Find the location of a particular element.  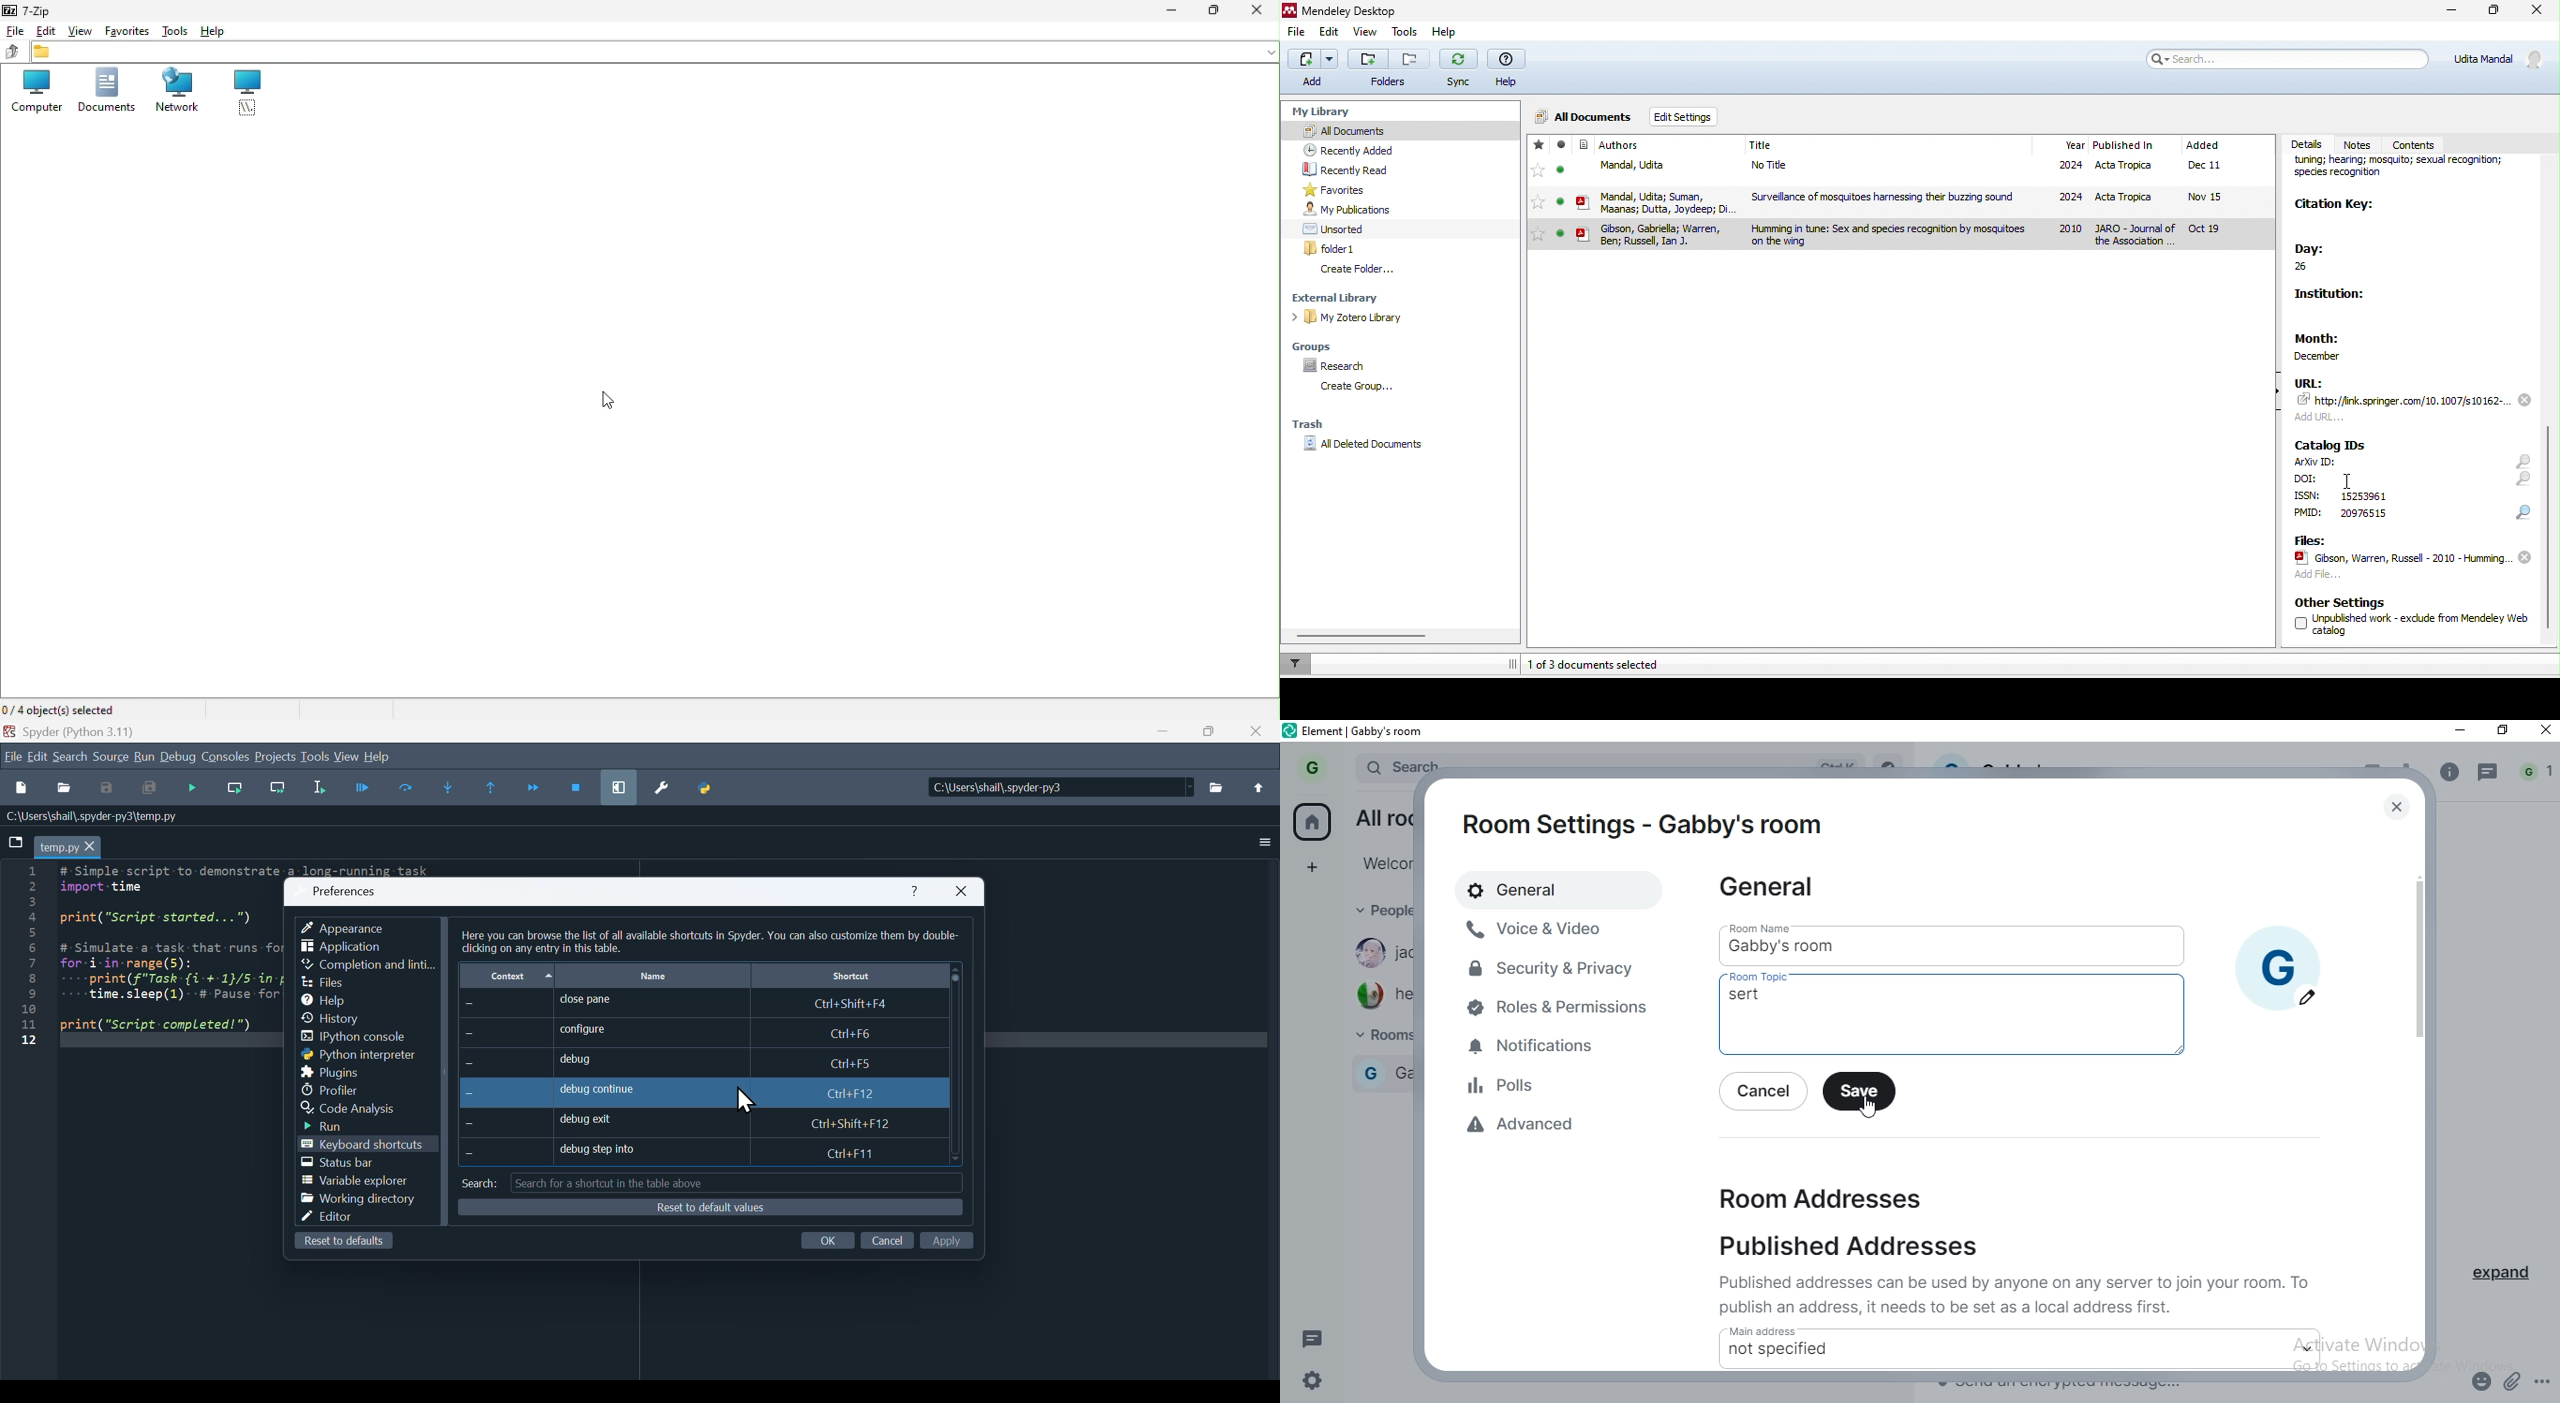

not specified is located at coordinates (1779, 1351).